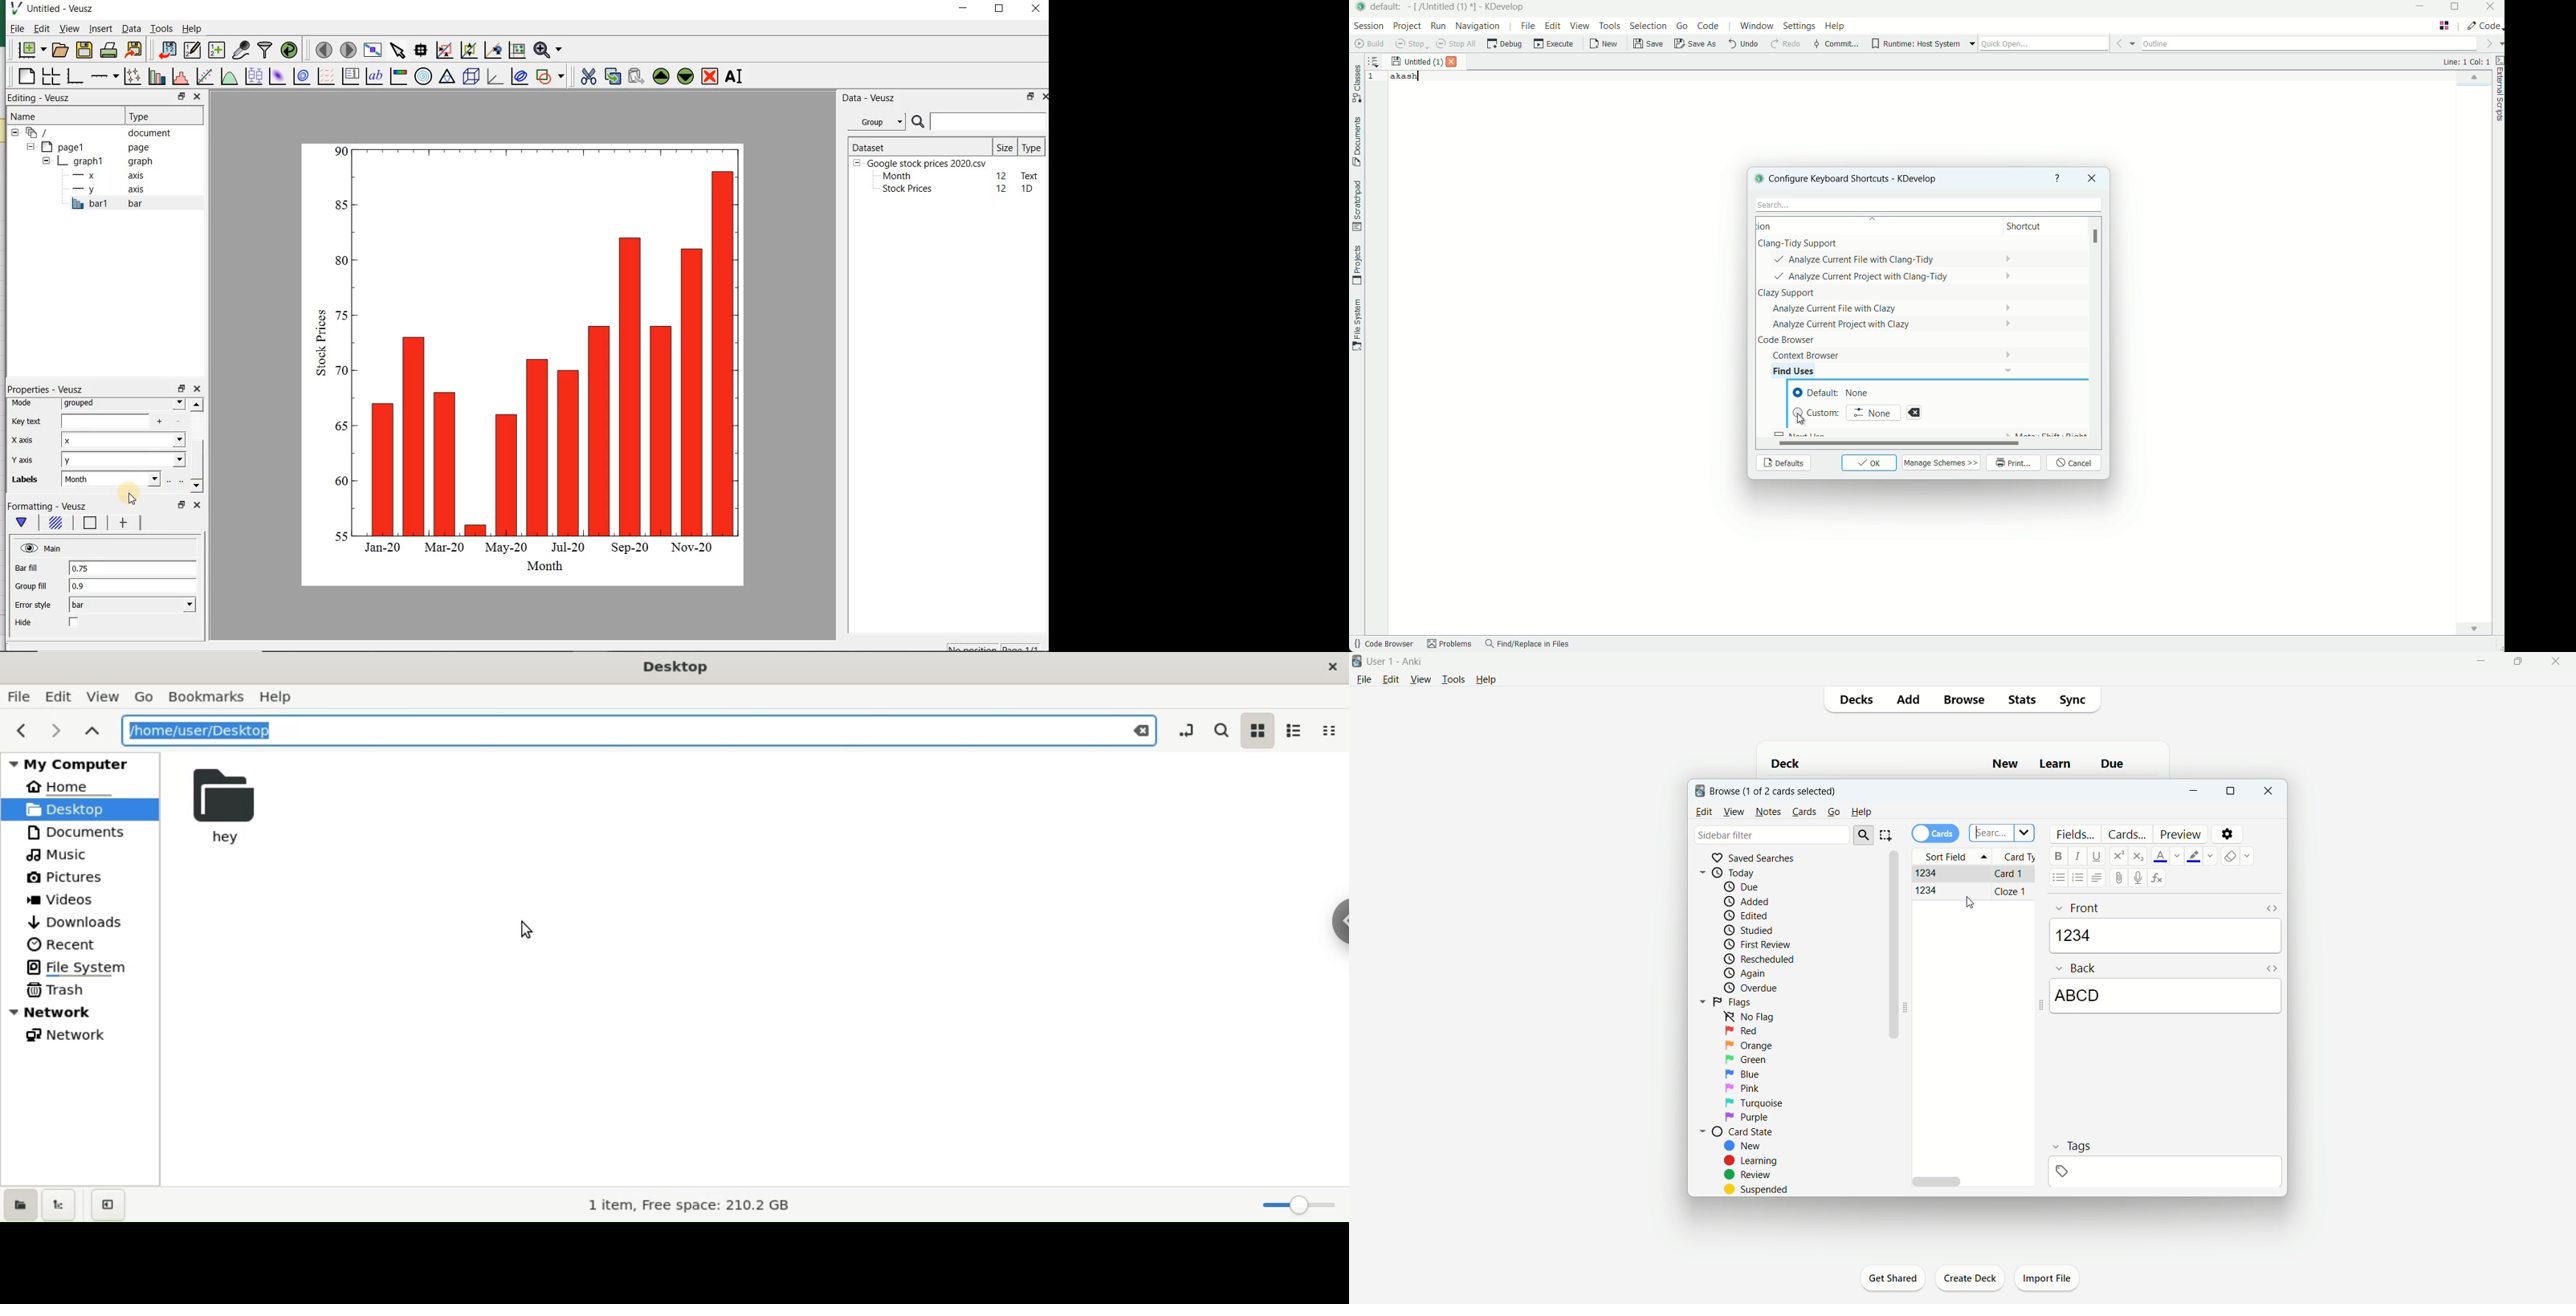 The height and width of the screenshot is (1316, 2576). Describe the element at coordinates (1936, 832) in the screenshot. I see `cards` at that location.